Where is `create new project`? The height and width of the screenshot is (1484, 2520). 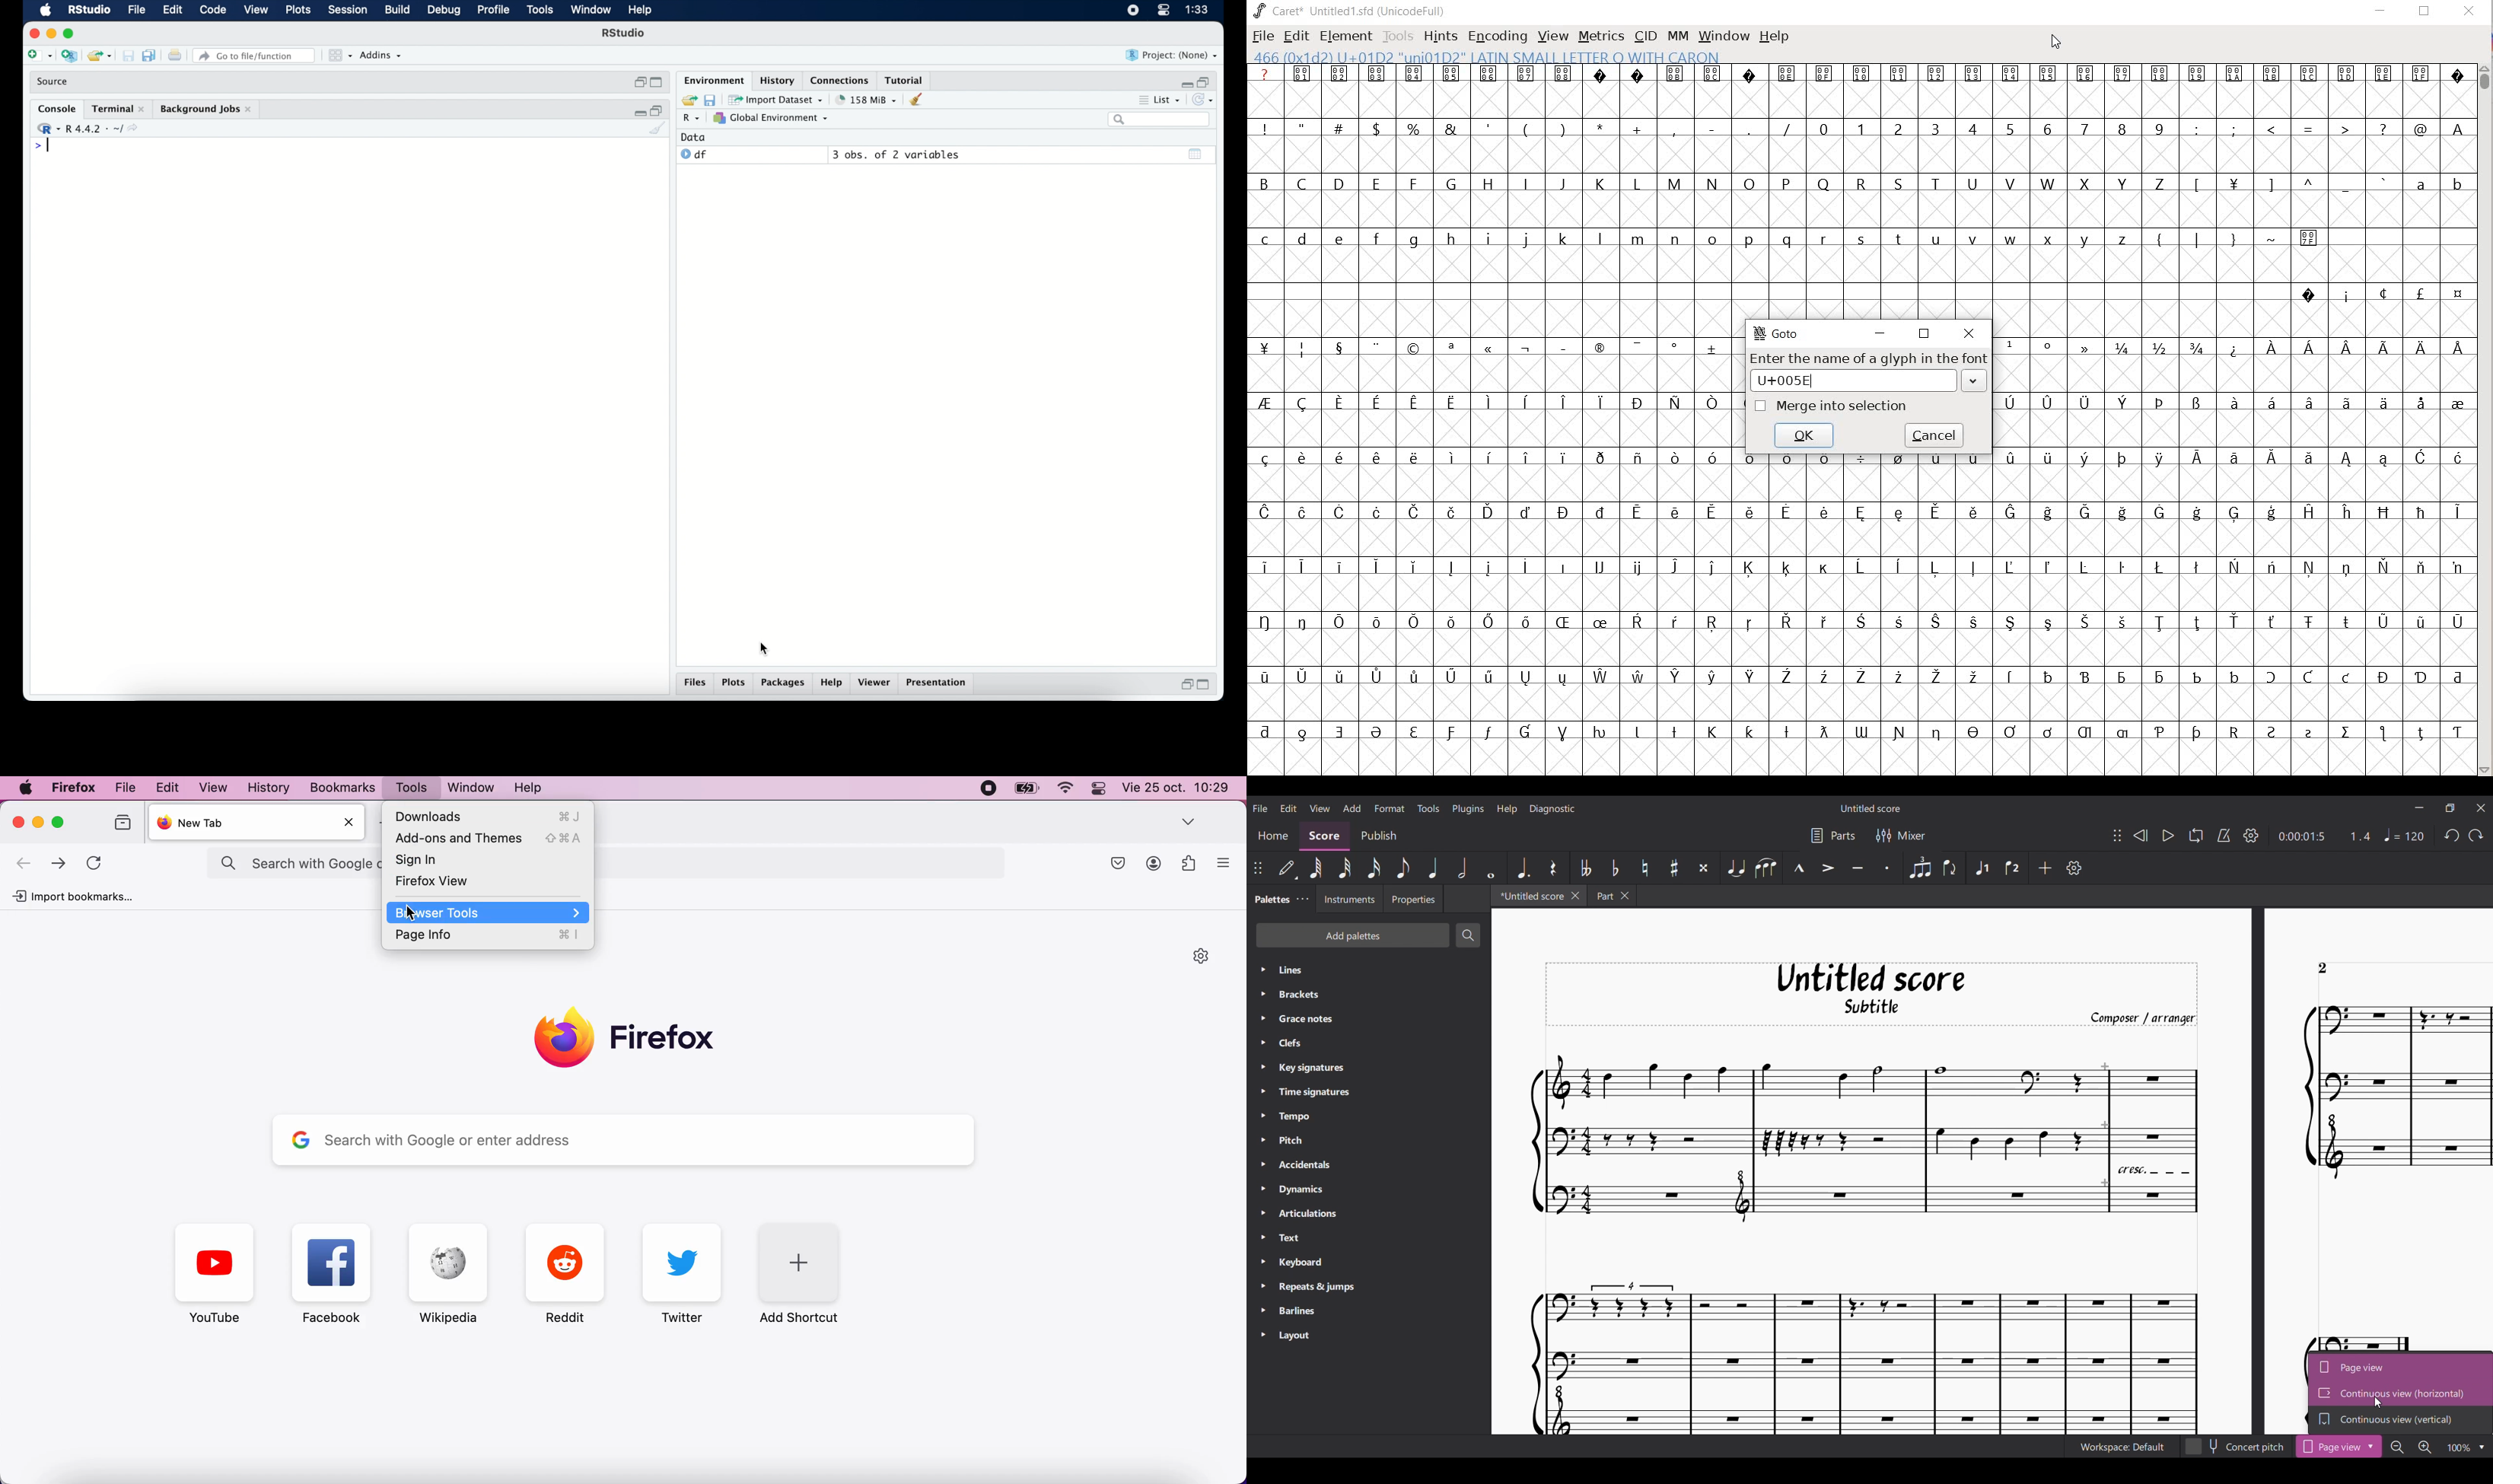
create new project is located at coordinates (69, 55).